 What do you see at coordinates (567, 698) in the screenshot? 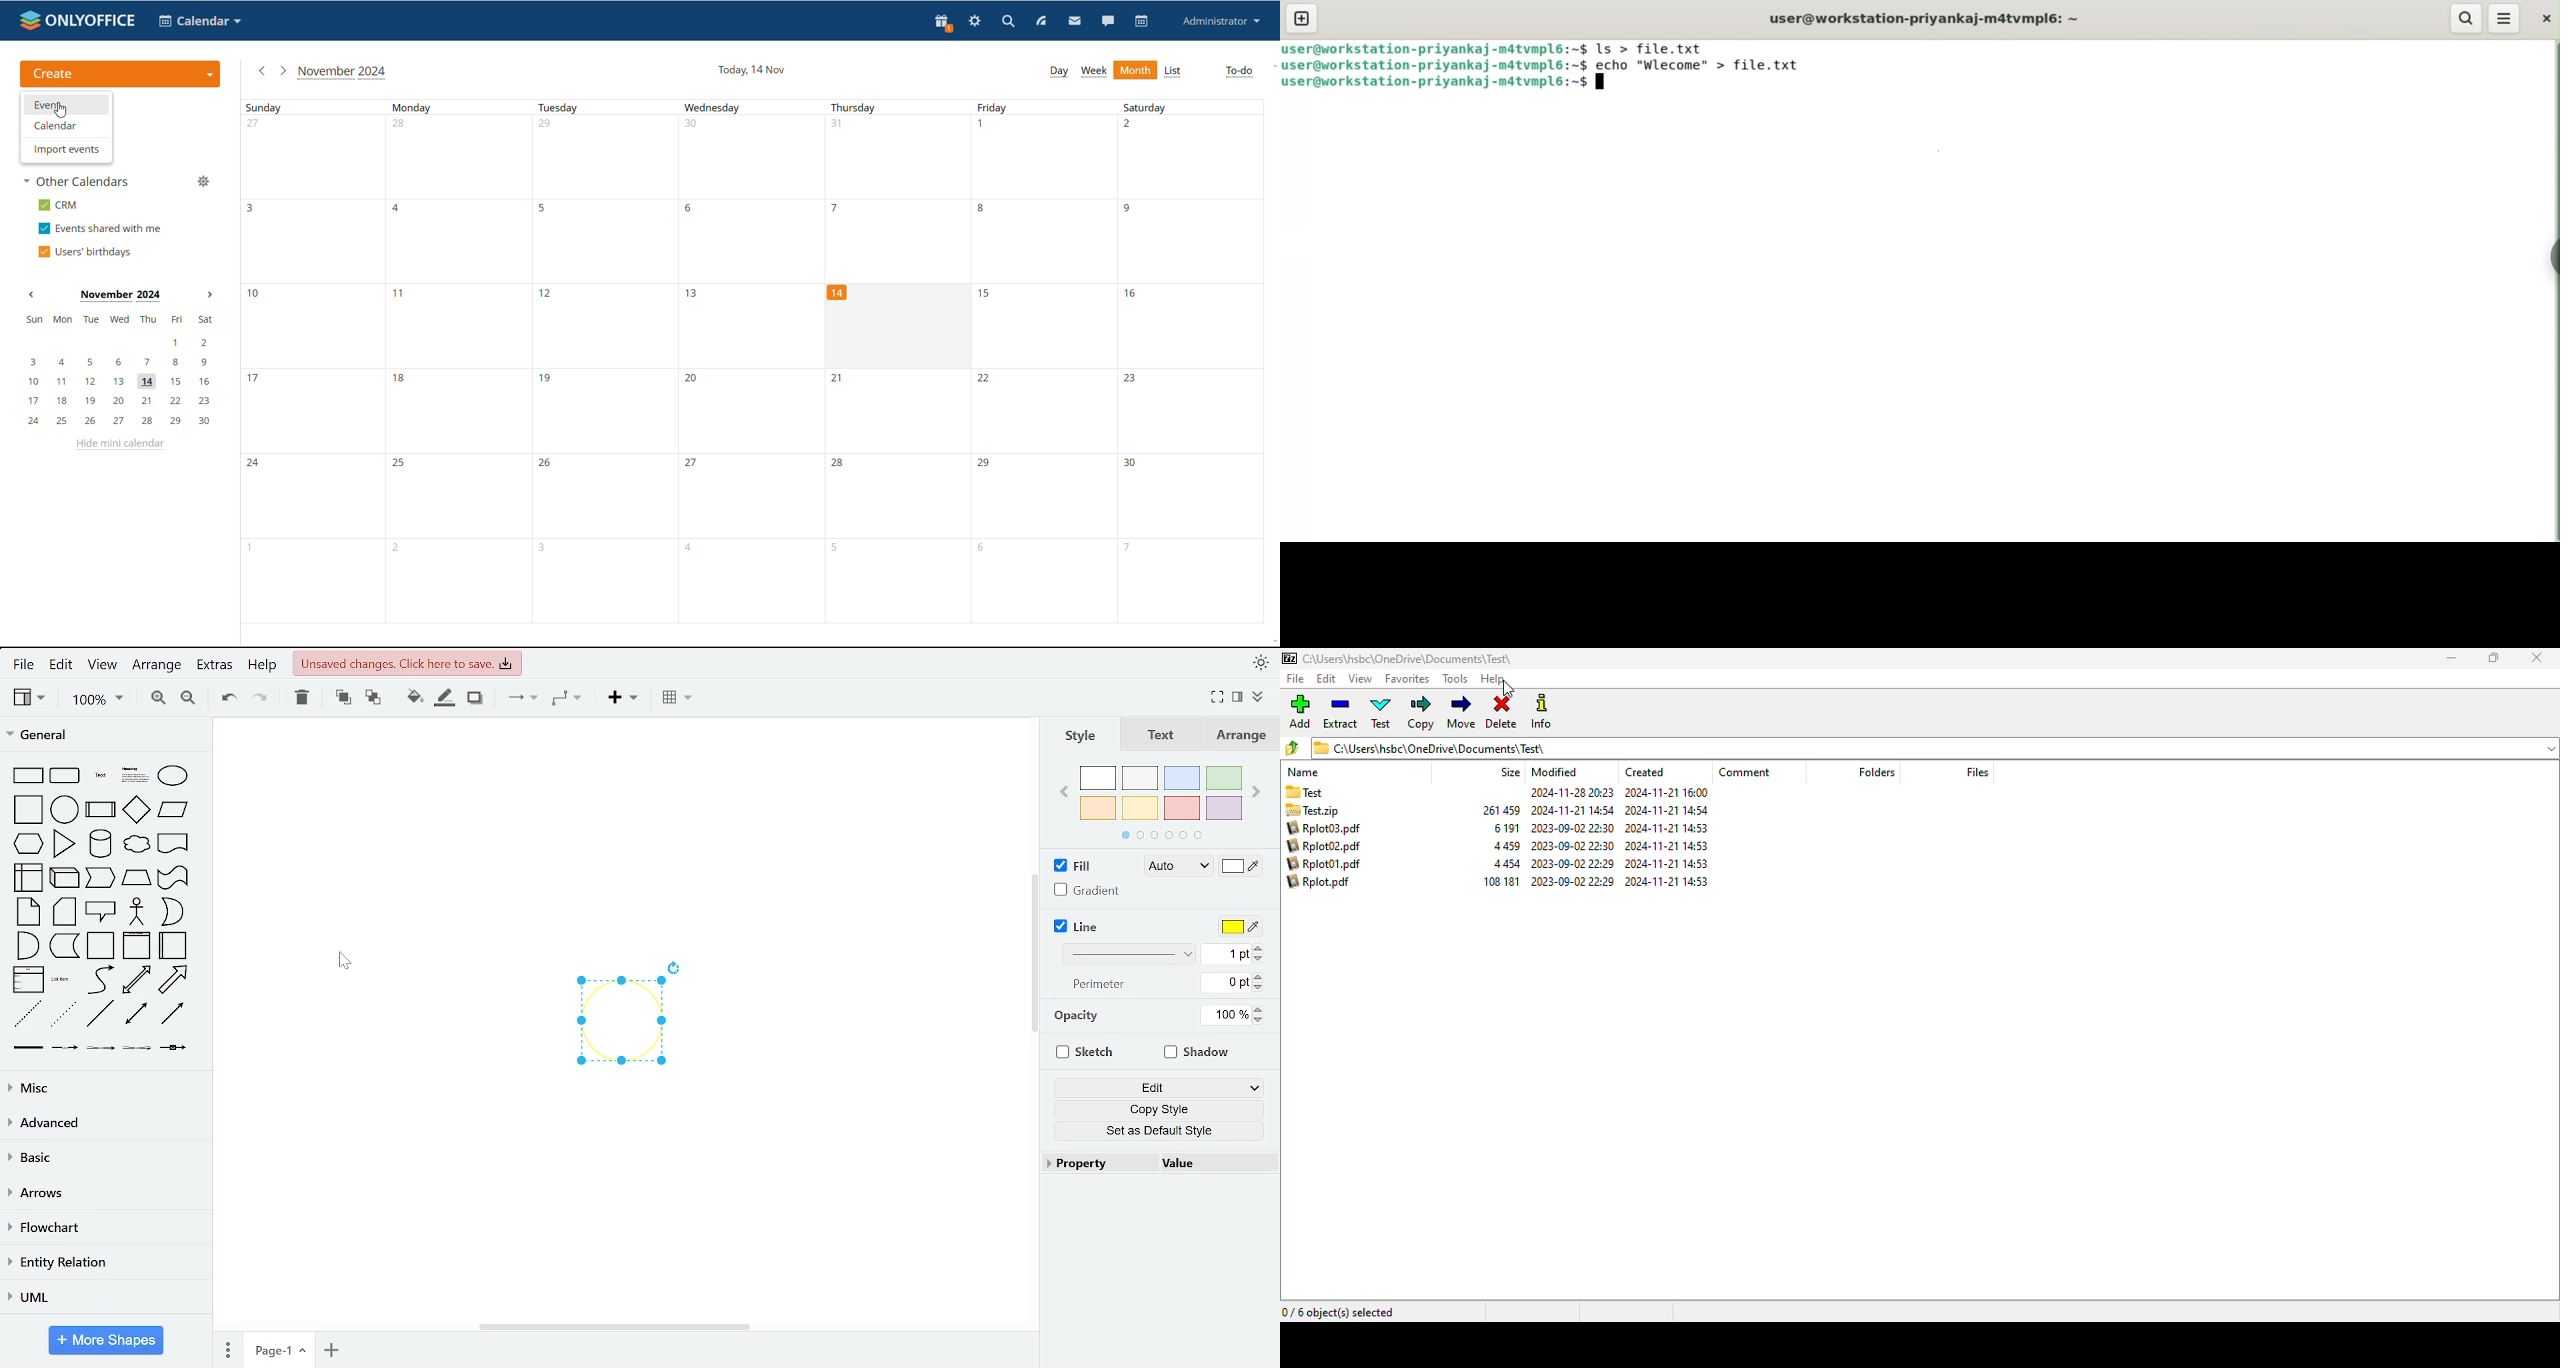
I see `waypoints` at bounding box center [567, 698].